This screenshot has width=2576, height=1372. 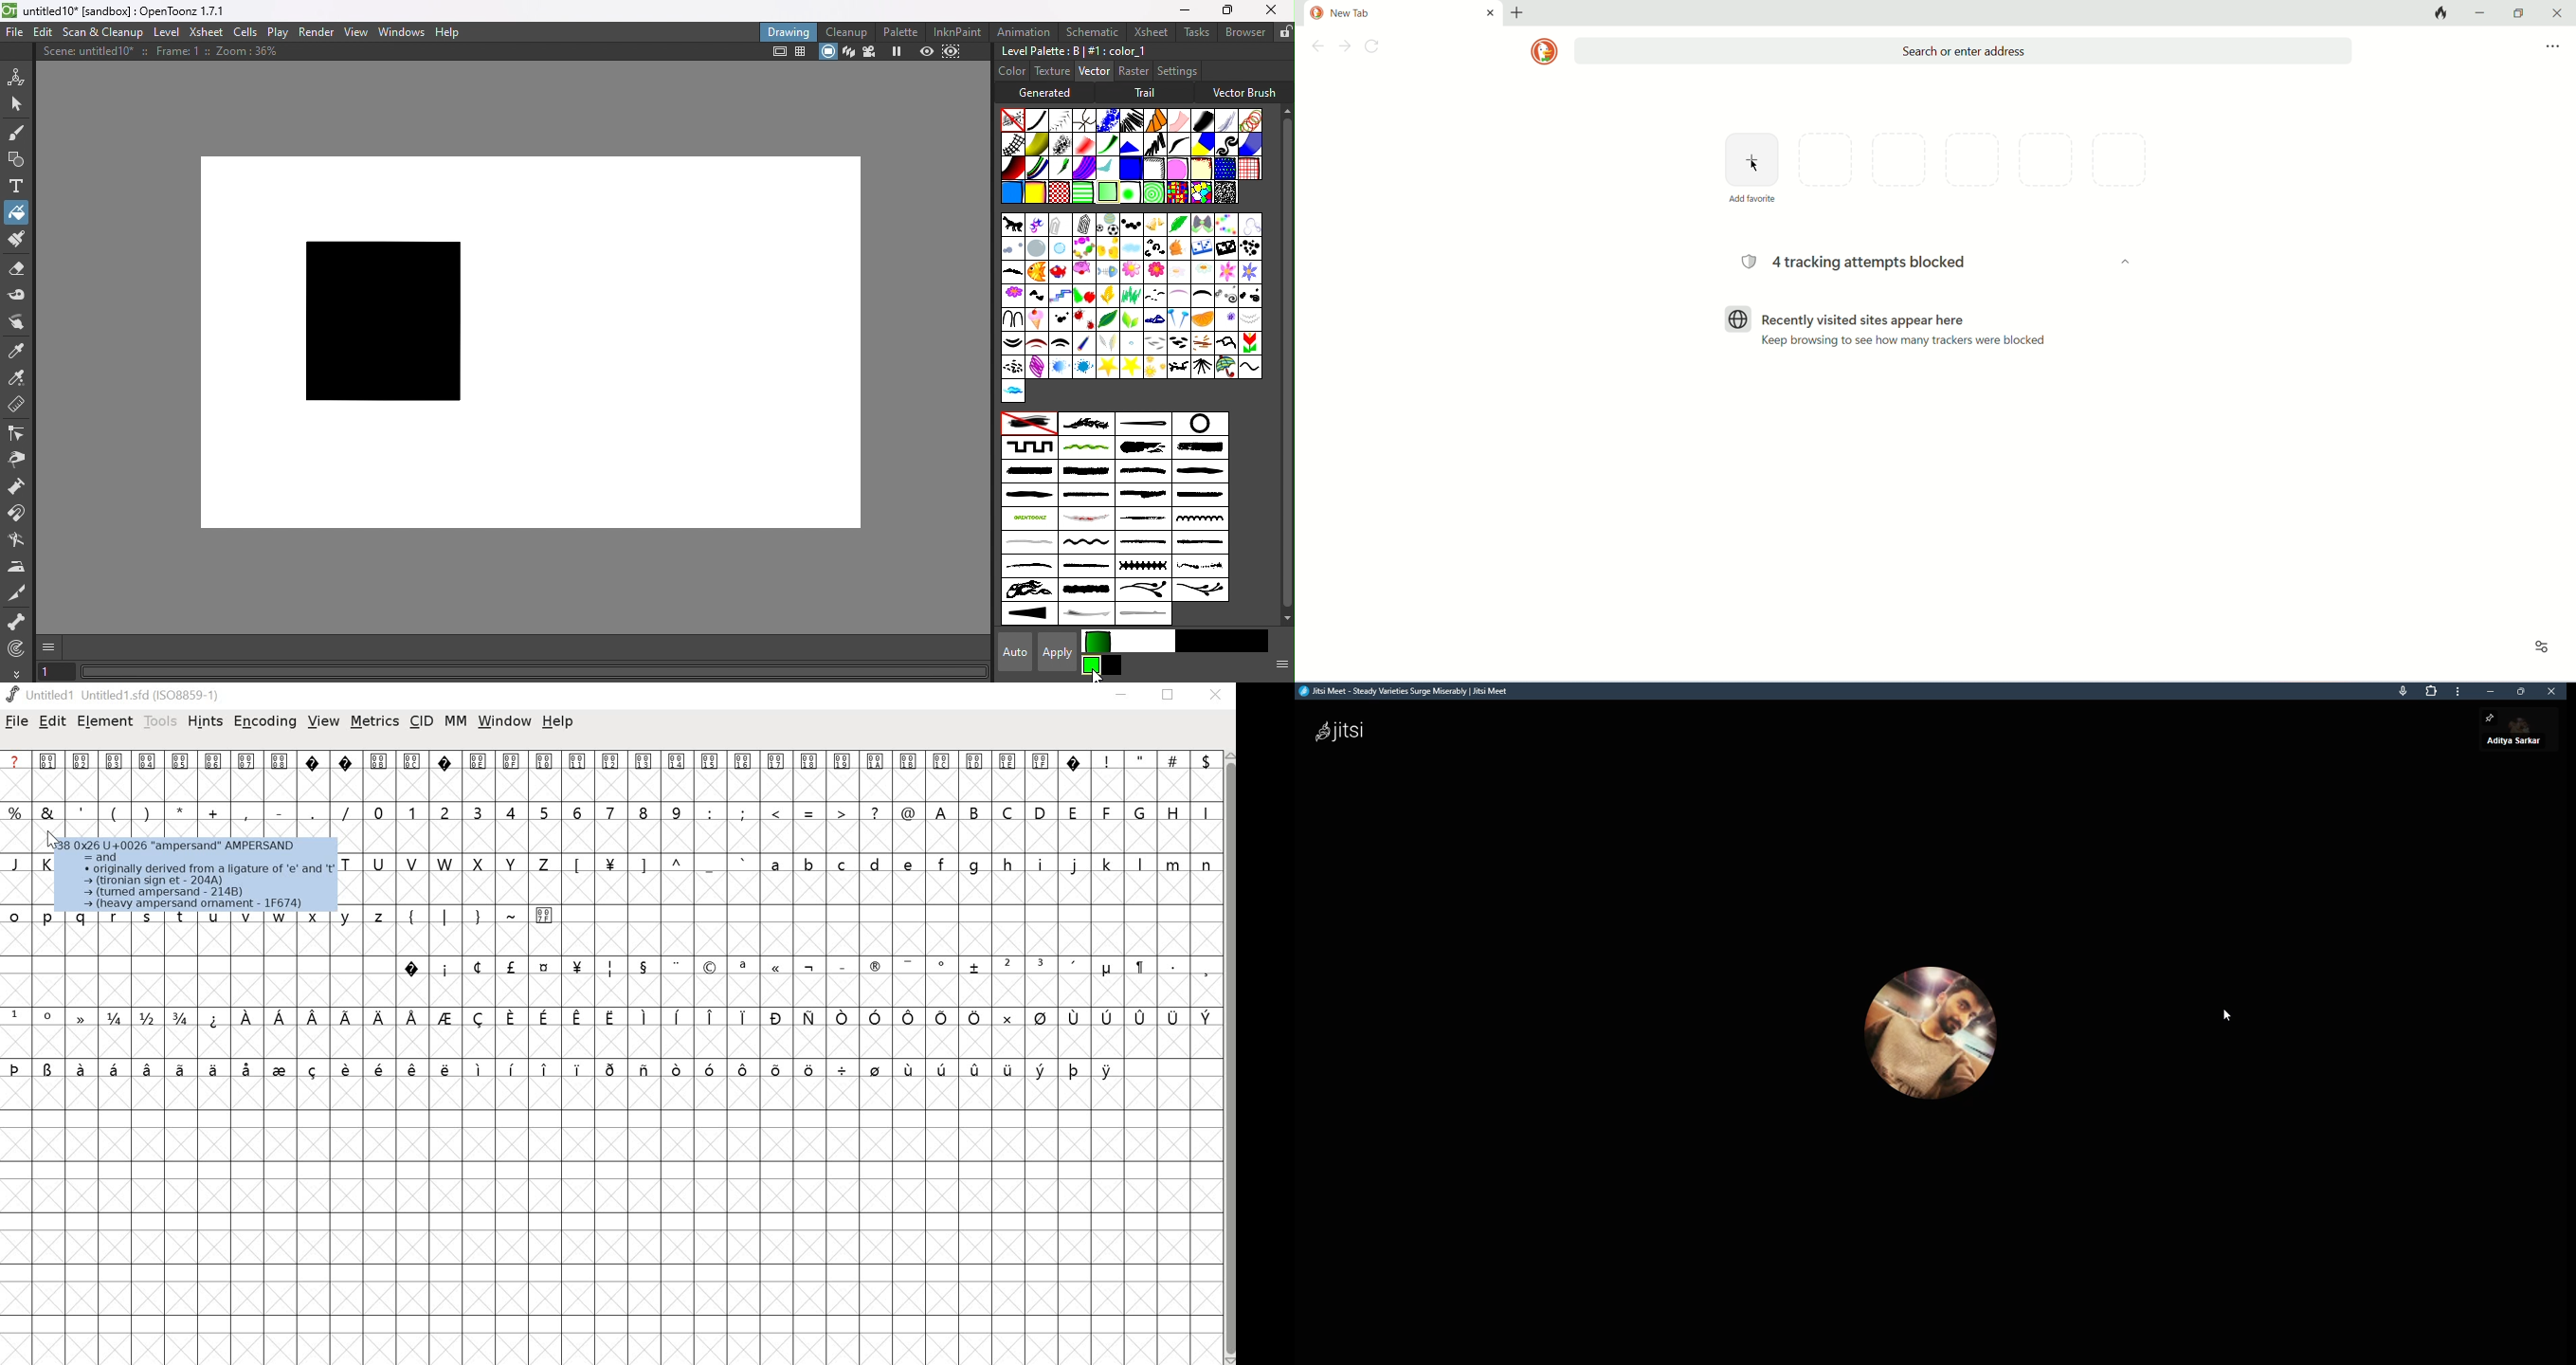 What do you see at coordinates (811, 1018) in the screenshot?
I see `symbol` at bounding box center [811, 1018].